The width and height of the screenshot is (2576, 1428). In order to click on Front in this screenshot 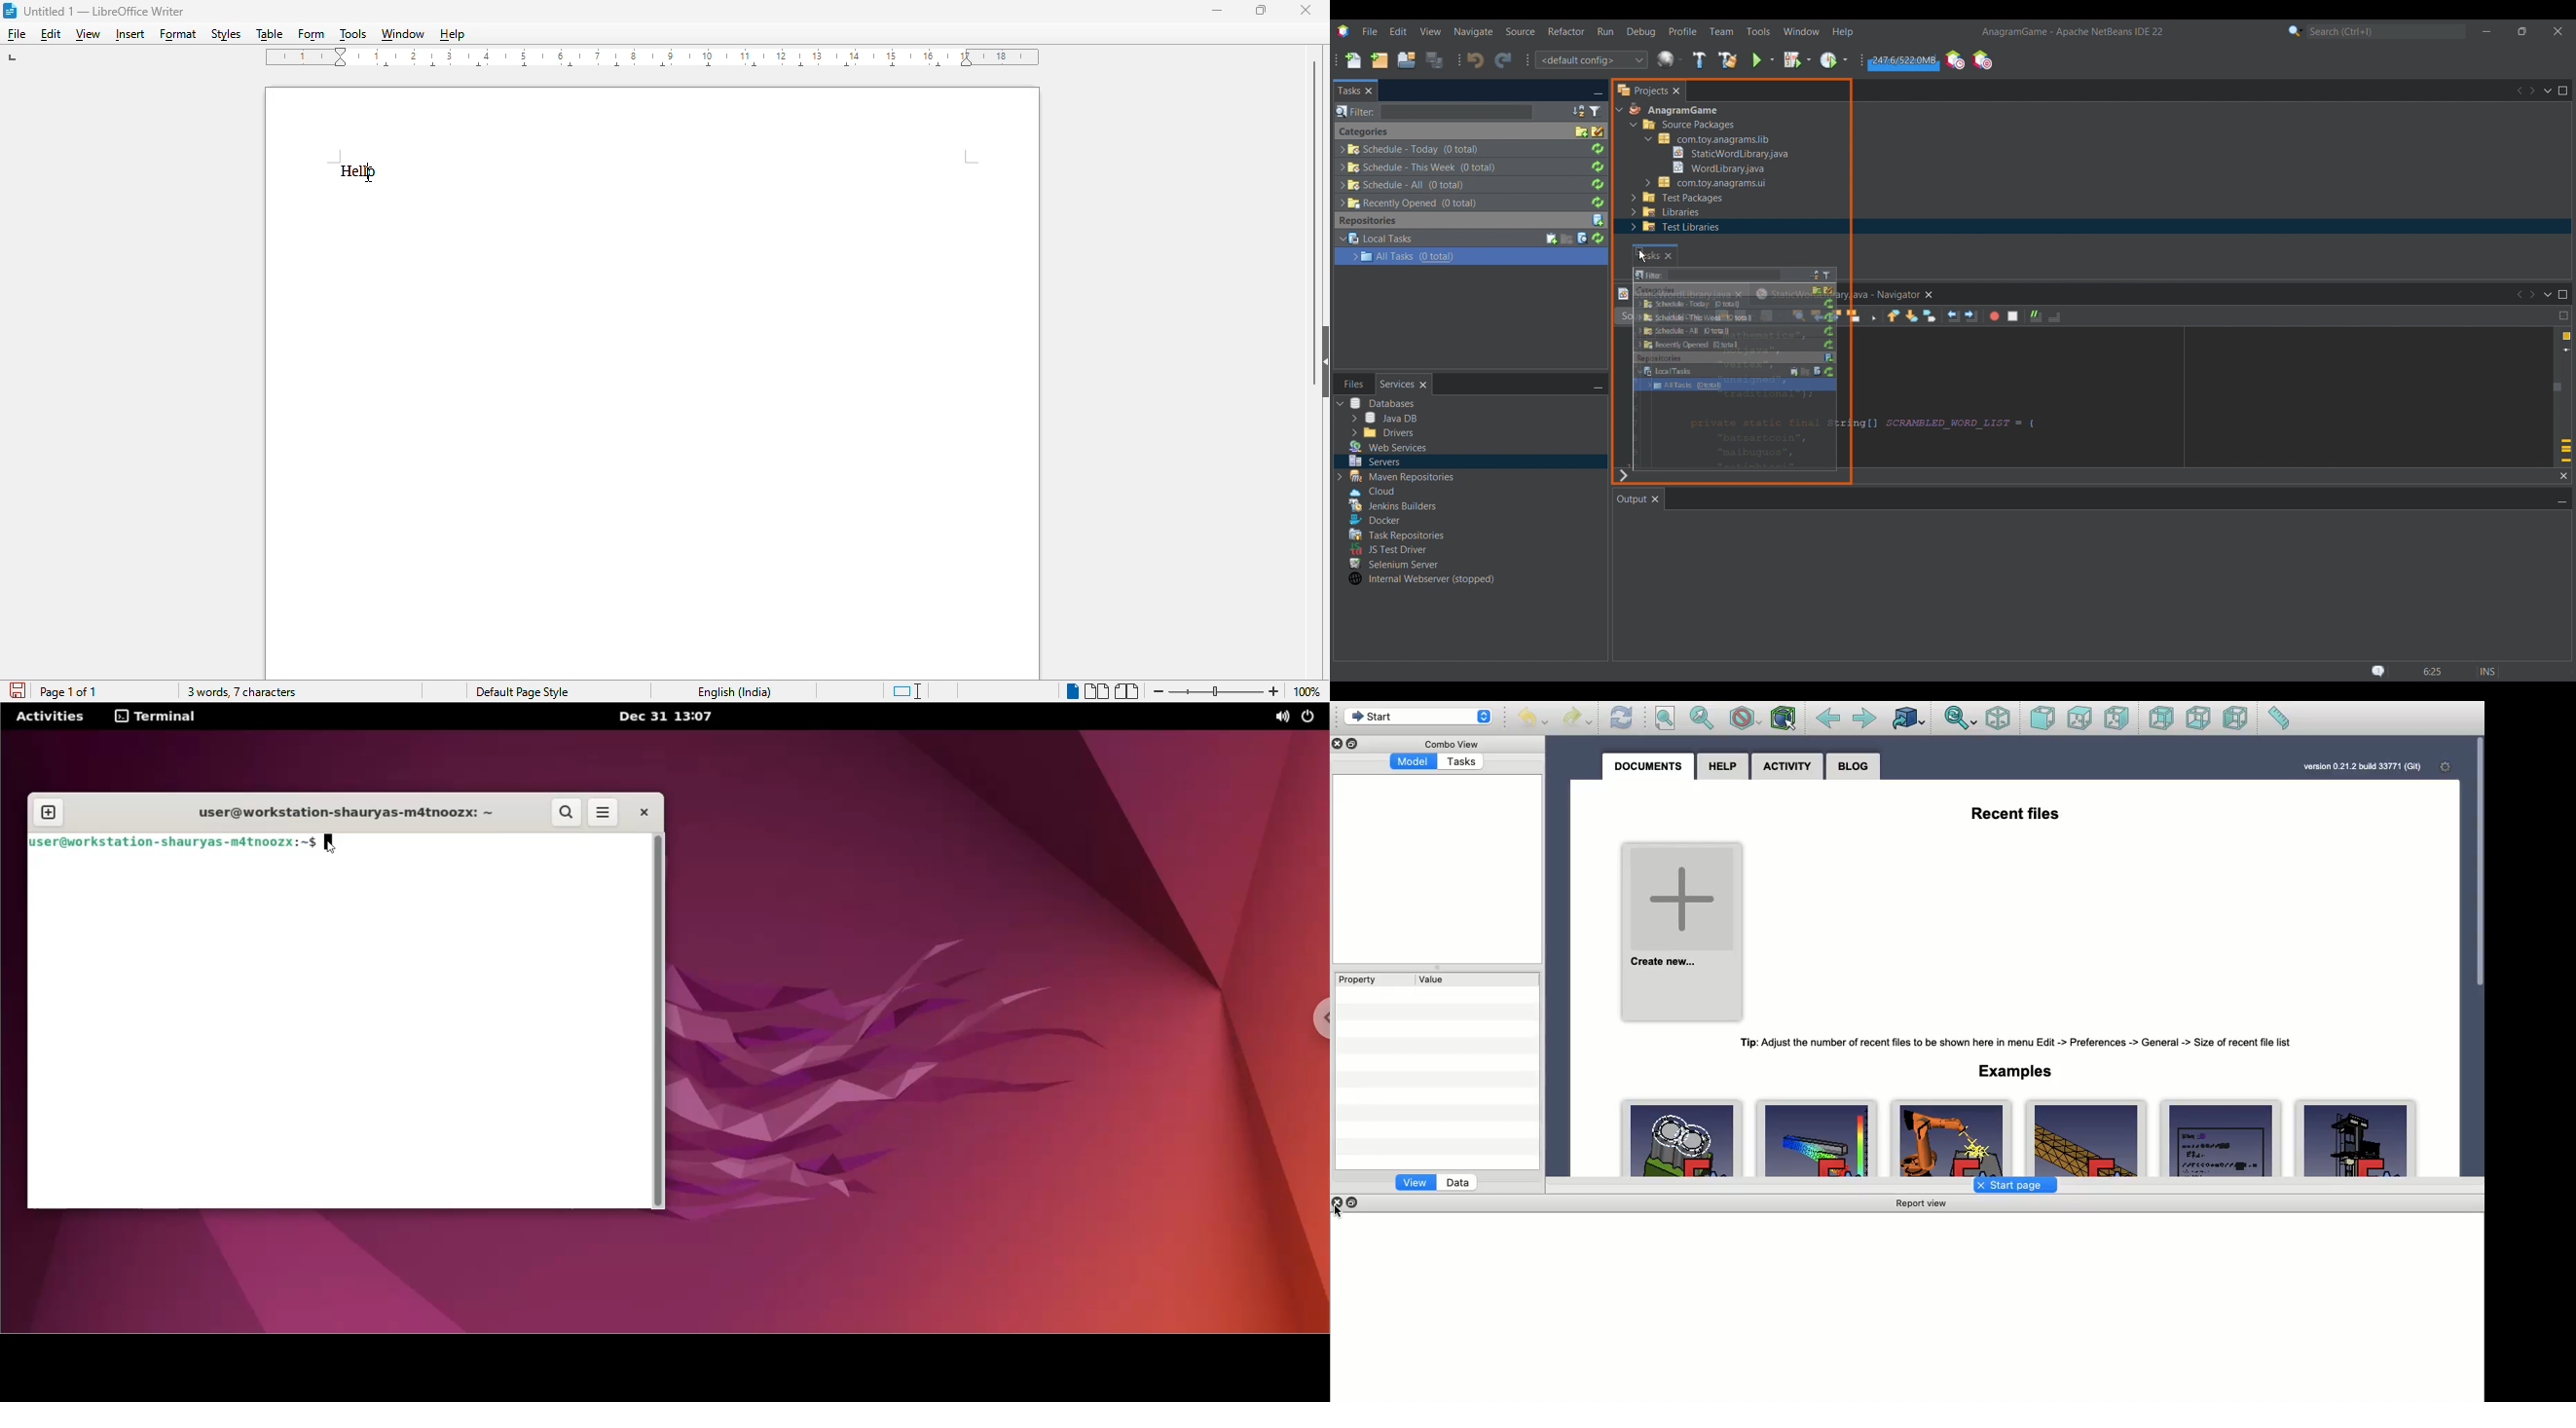, I will do `click(2044, 719)`.